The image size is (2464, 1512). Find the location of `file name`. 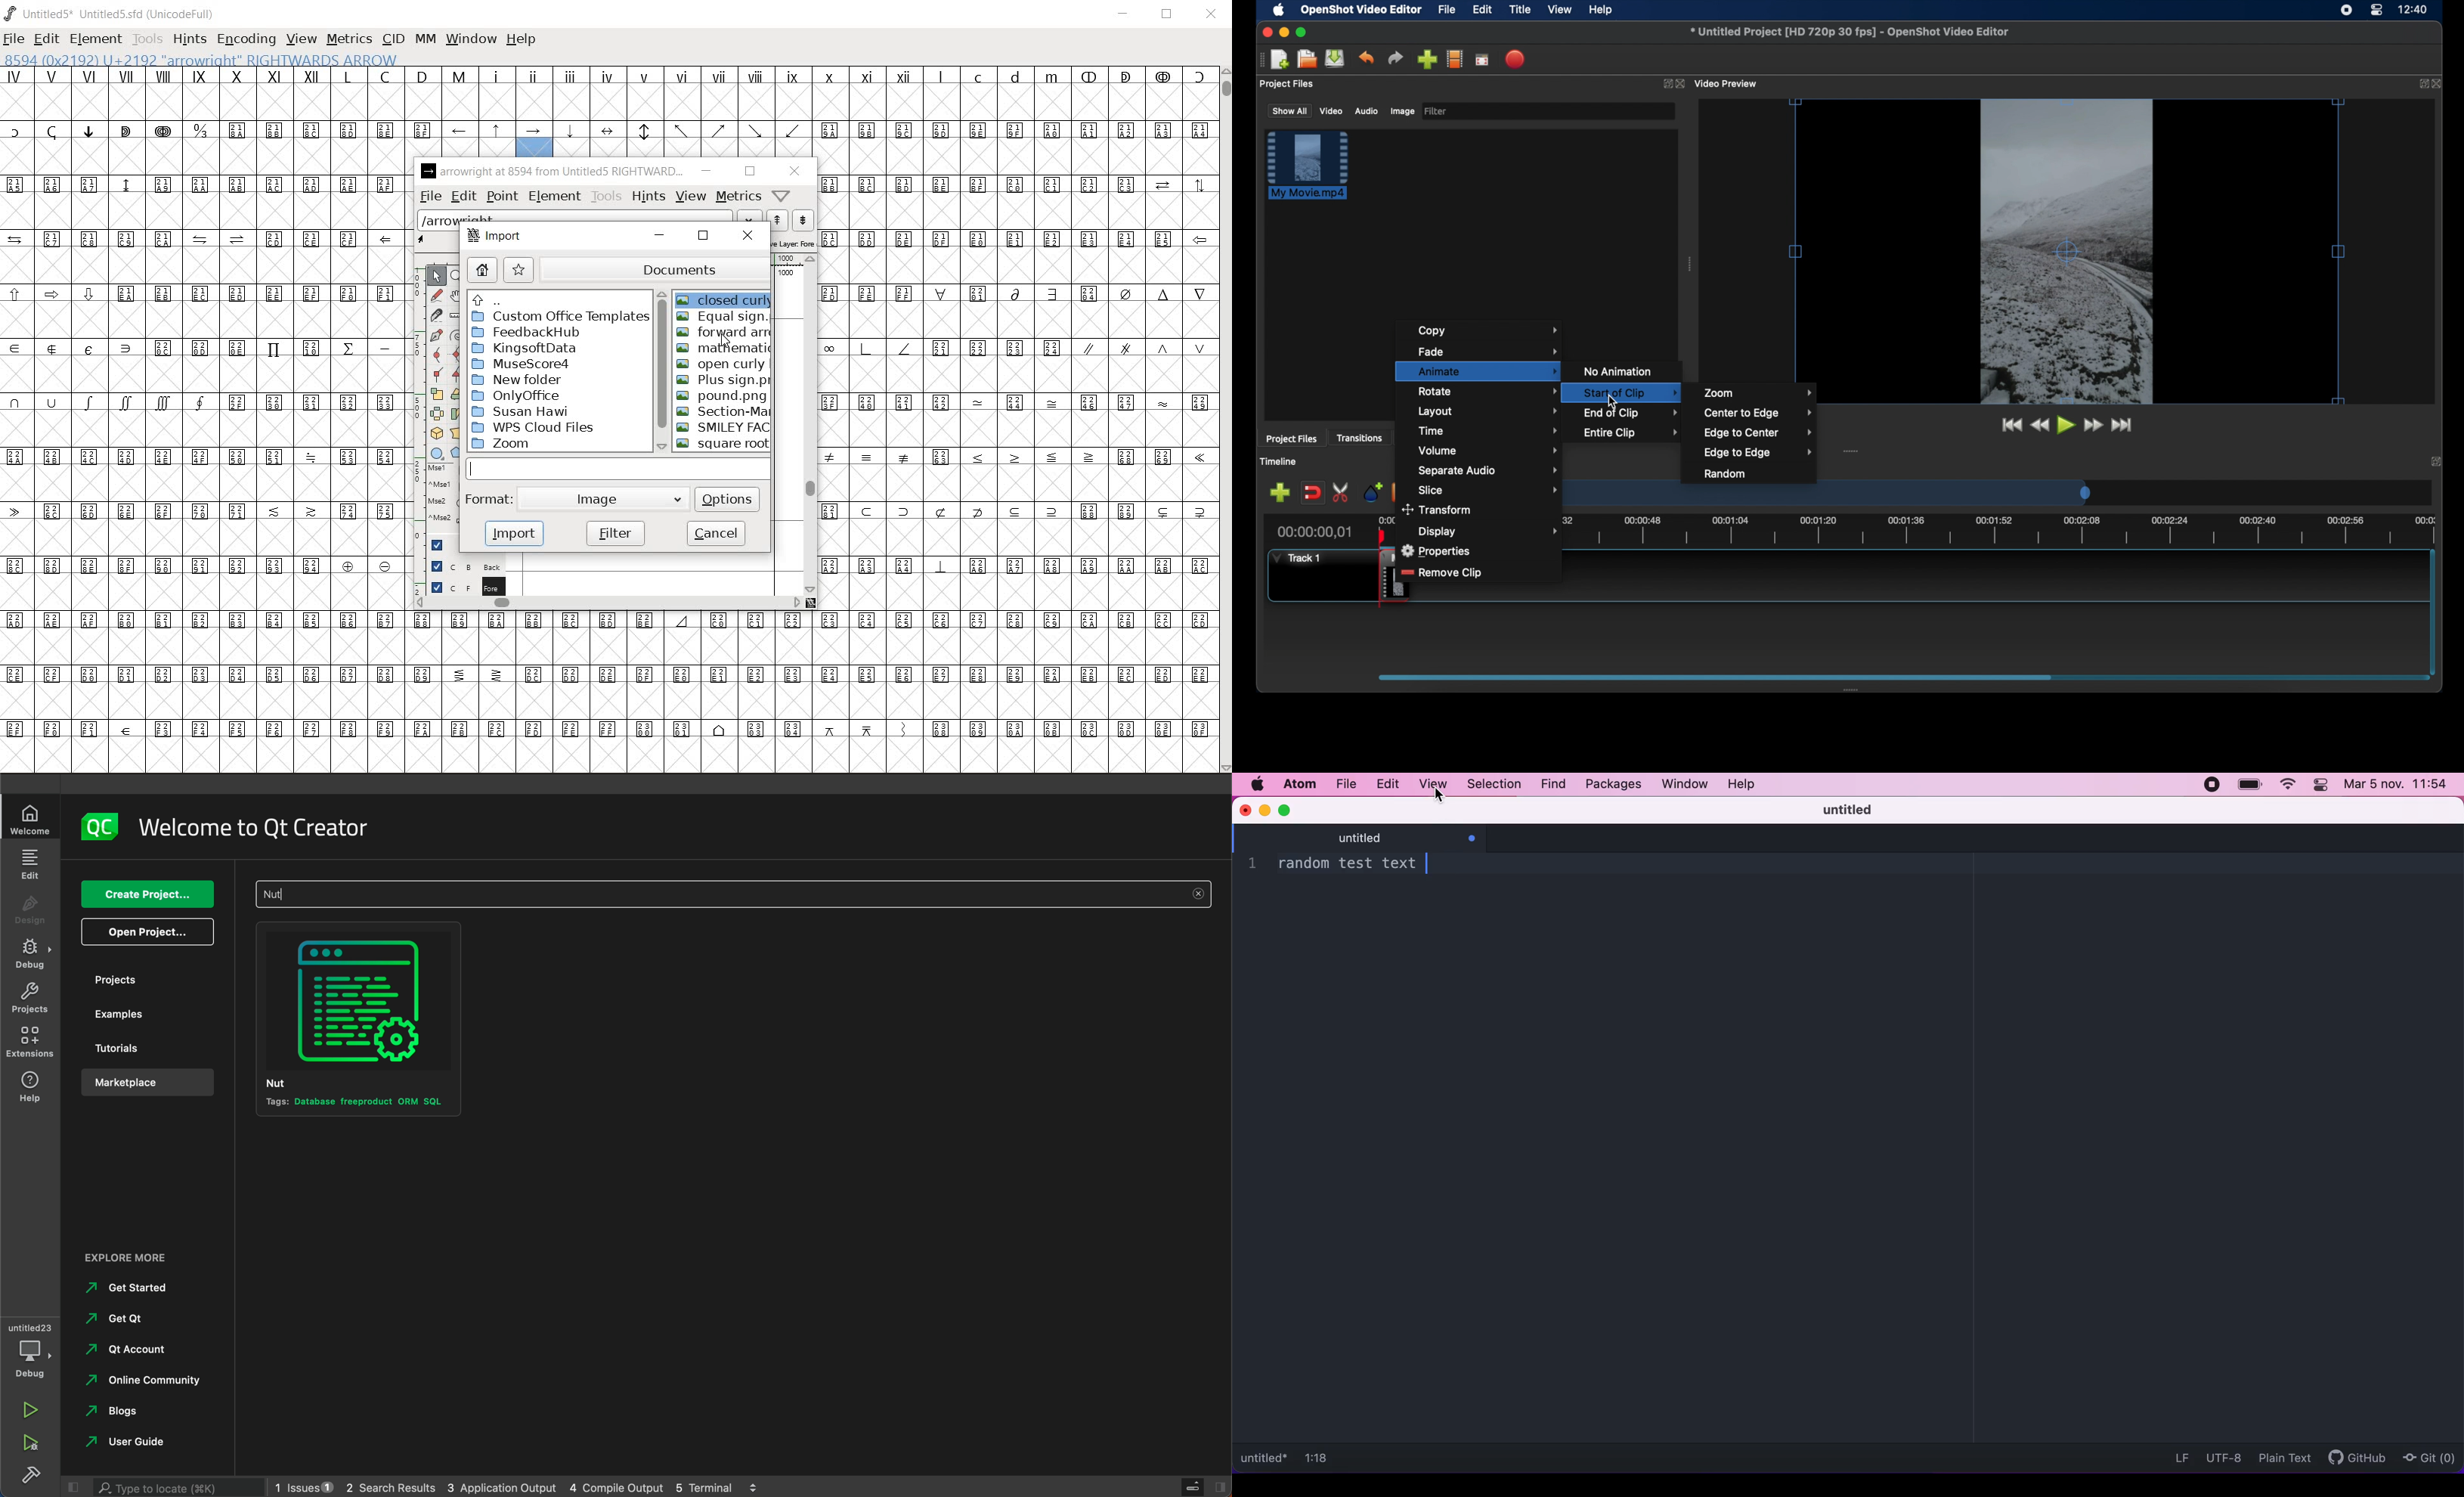

file name is located at coordinates (1849, 31).